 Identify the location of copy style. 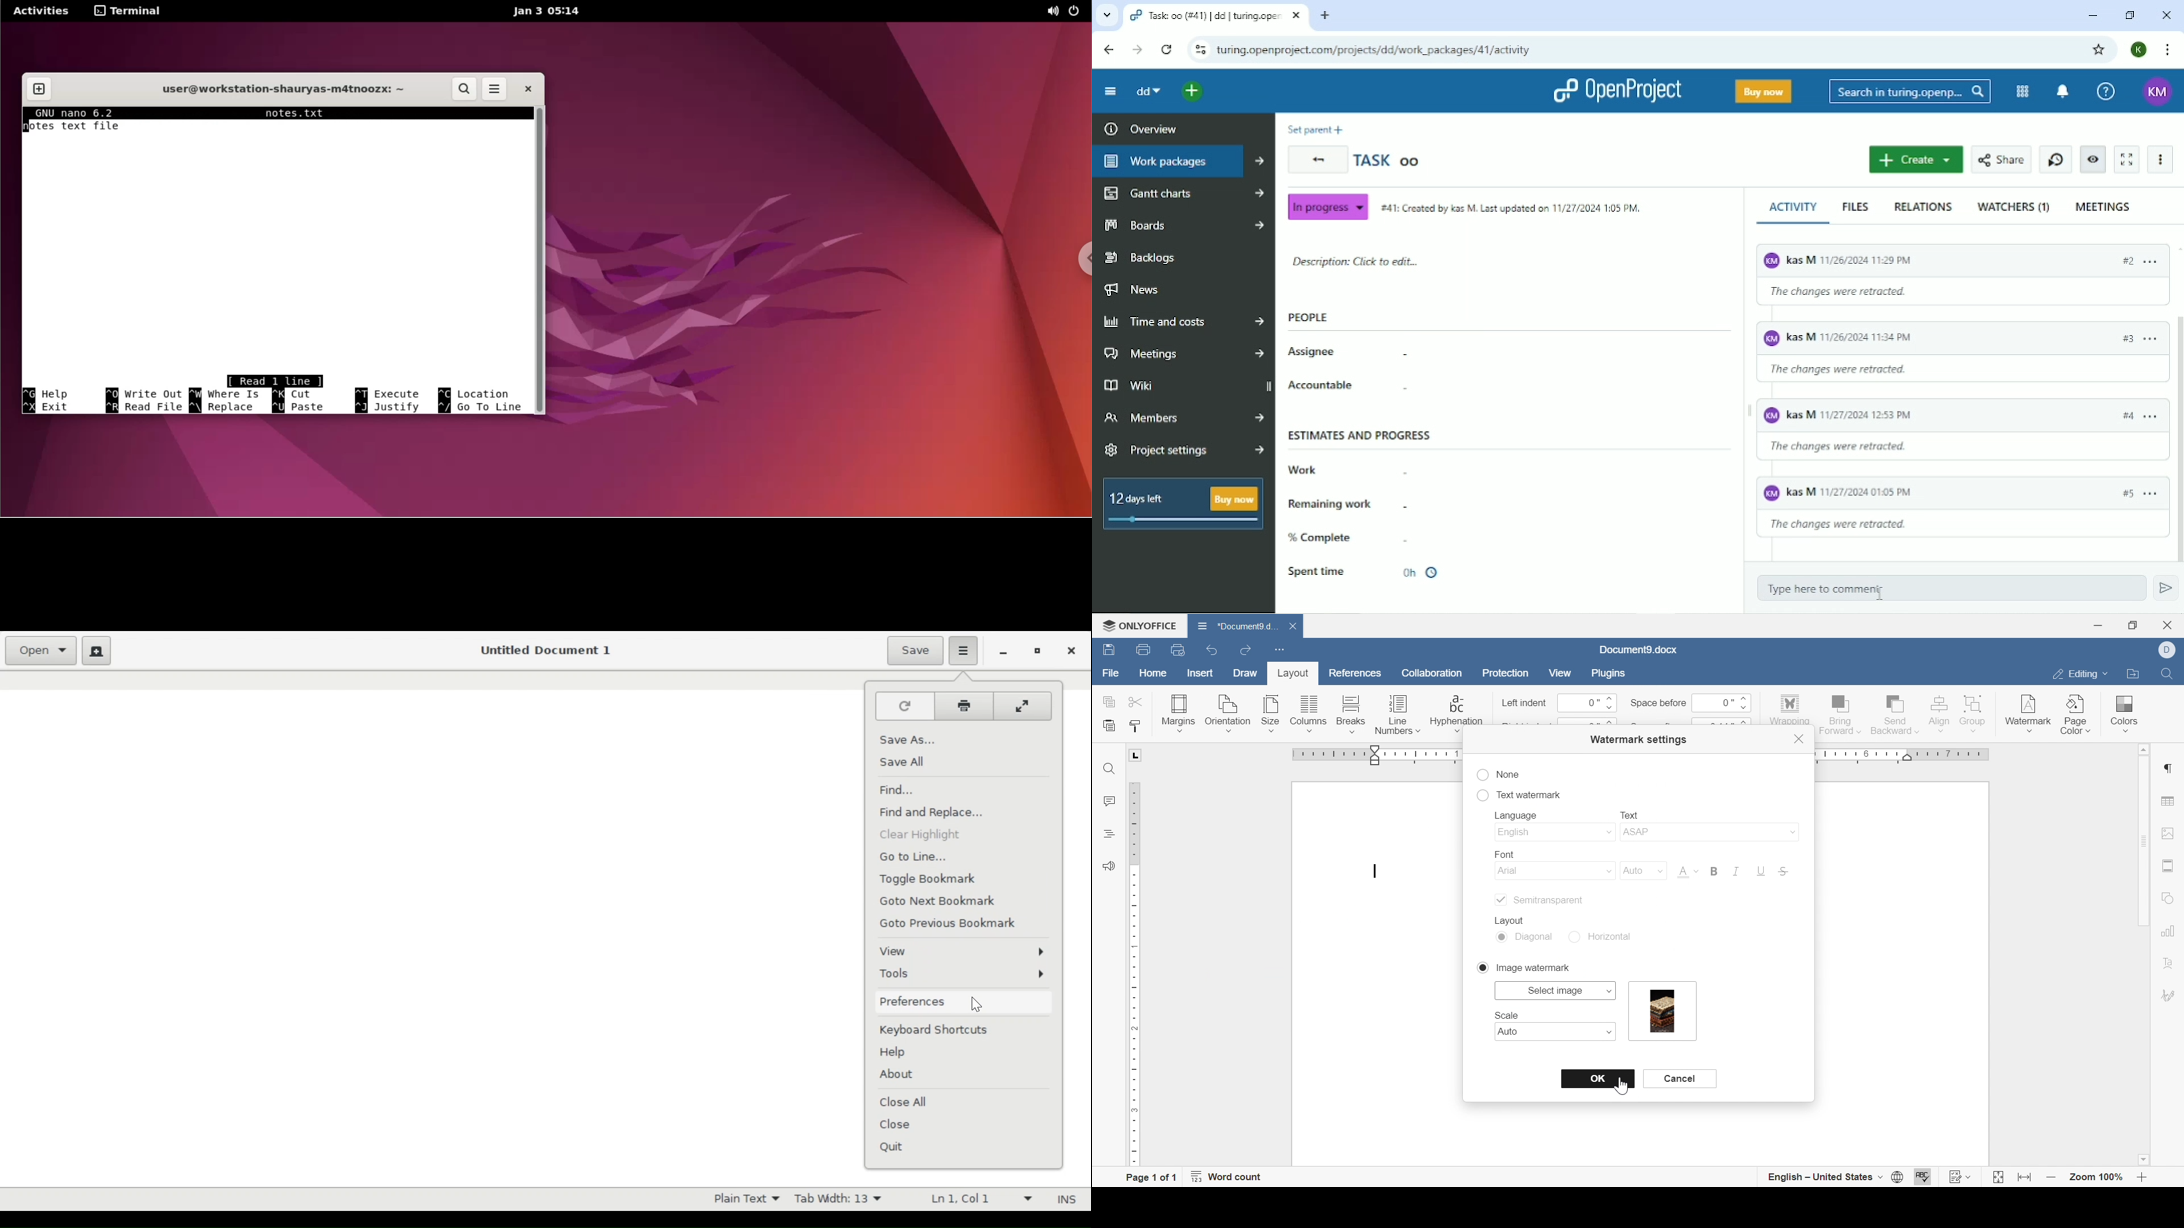
(1136, 726).